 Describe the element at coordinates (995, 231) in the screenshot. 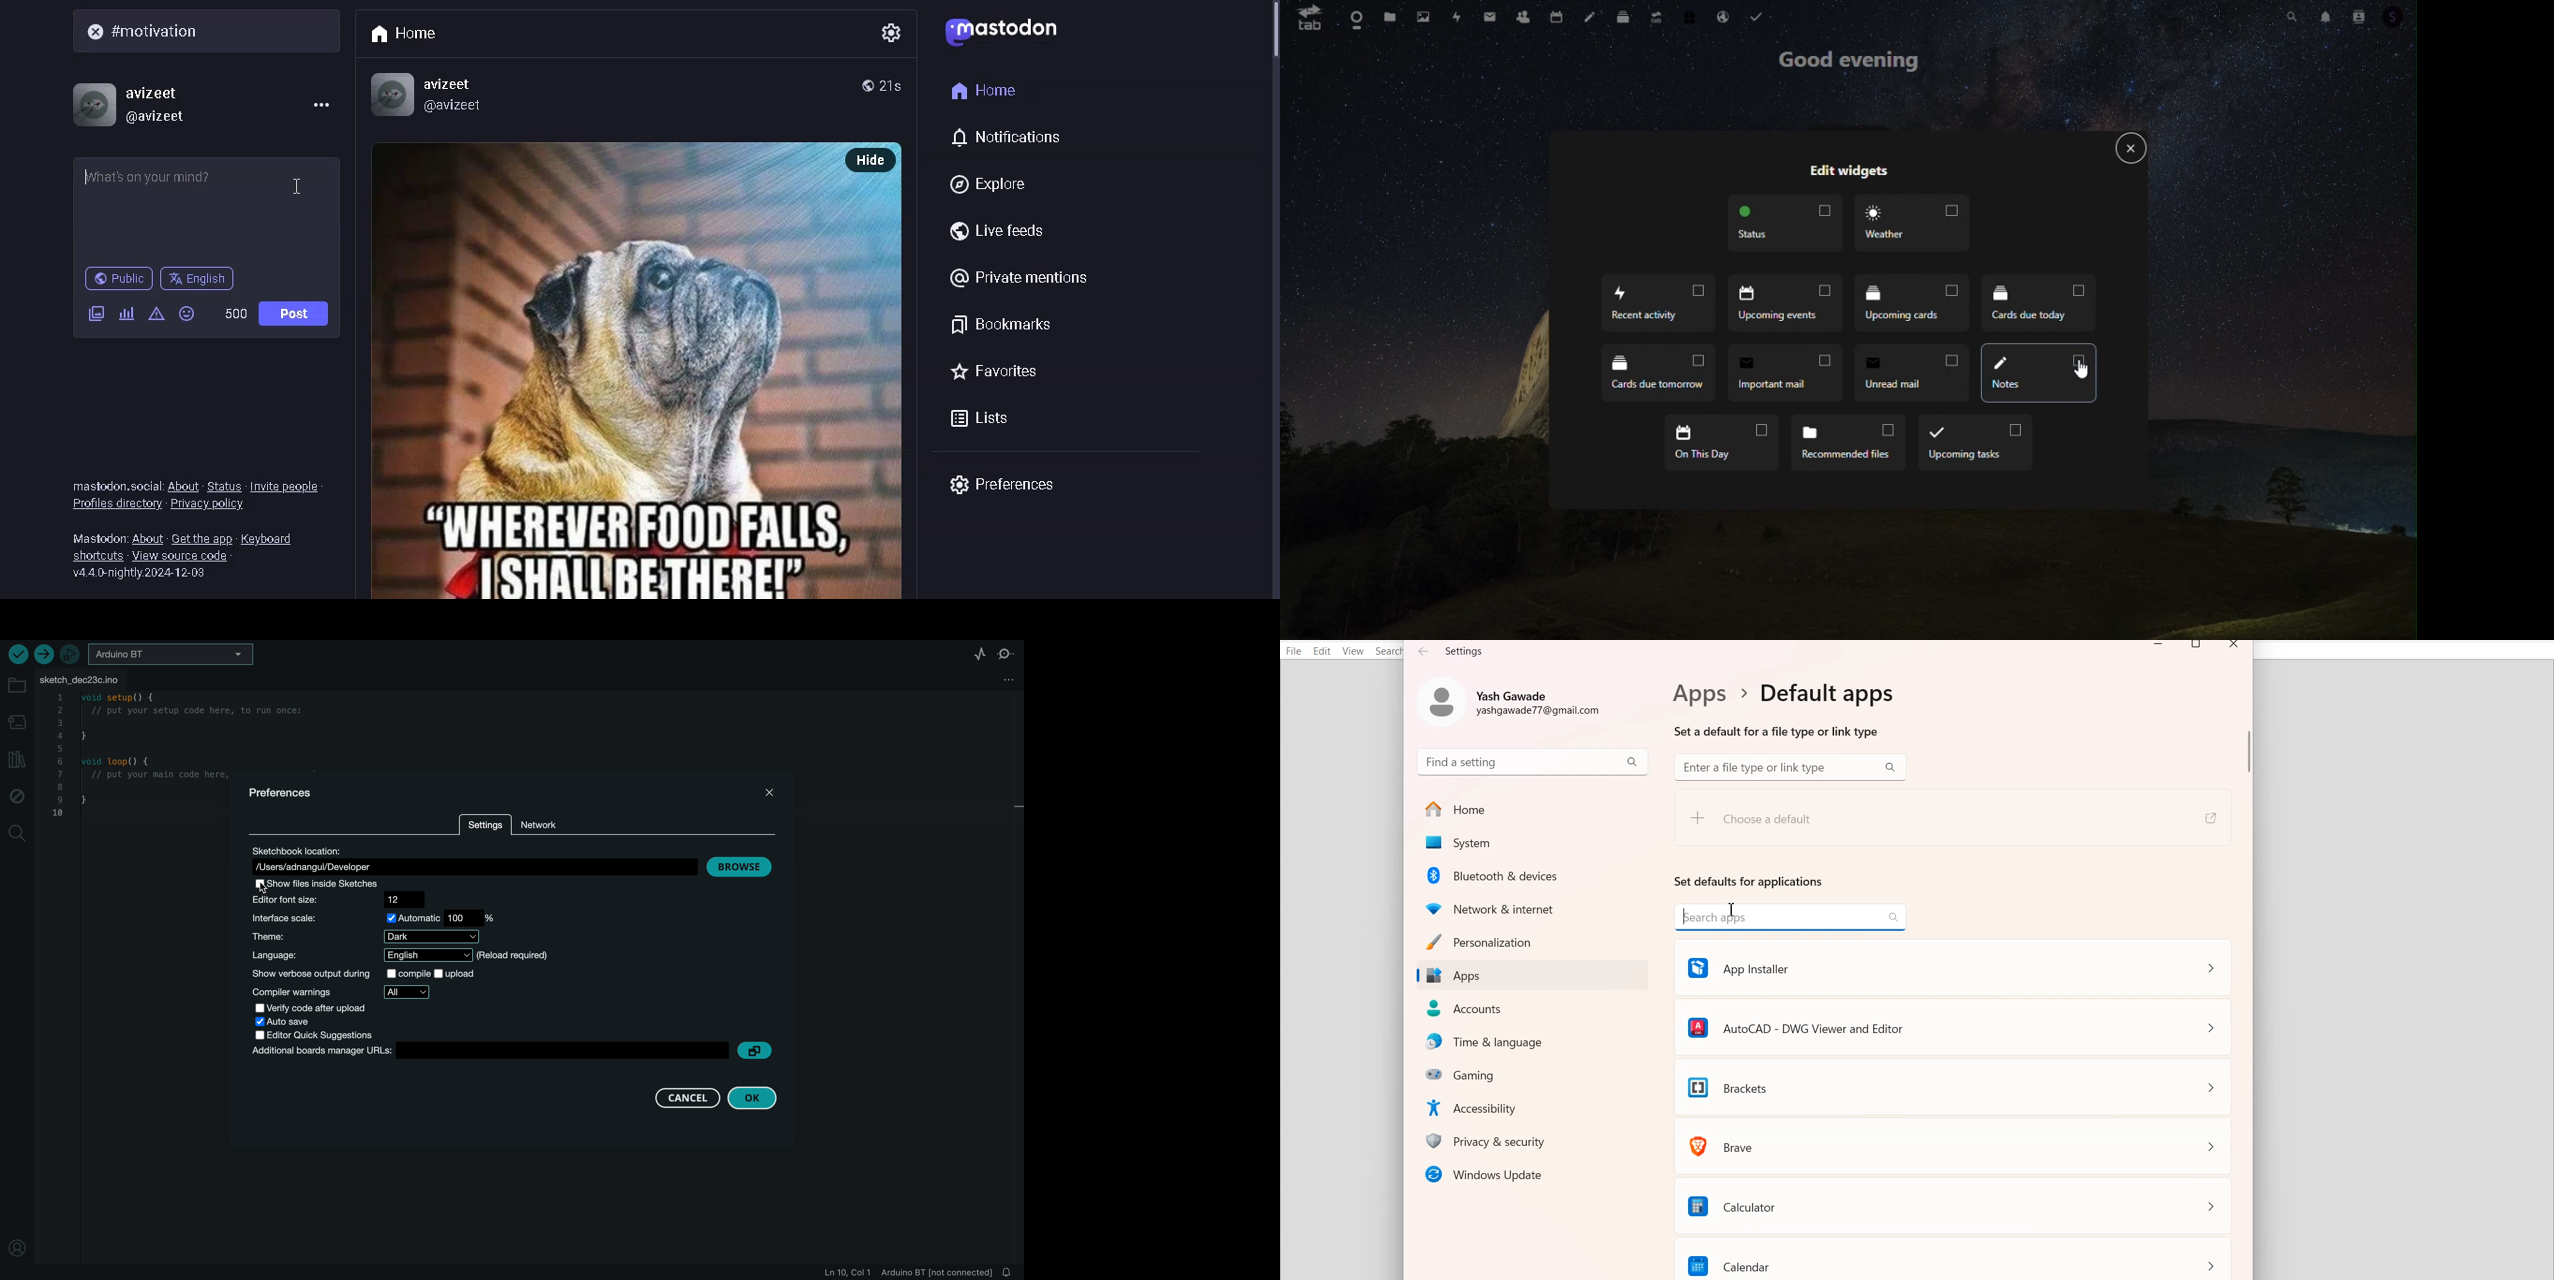

I see `live feeds` at that location.